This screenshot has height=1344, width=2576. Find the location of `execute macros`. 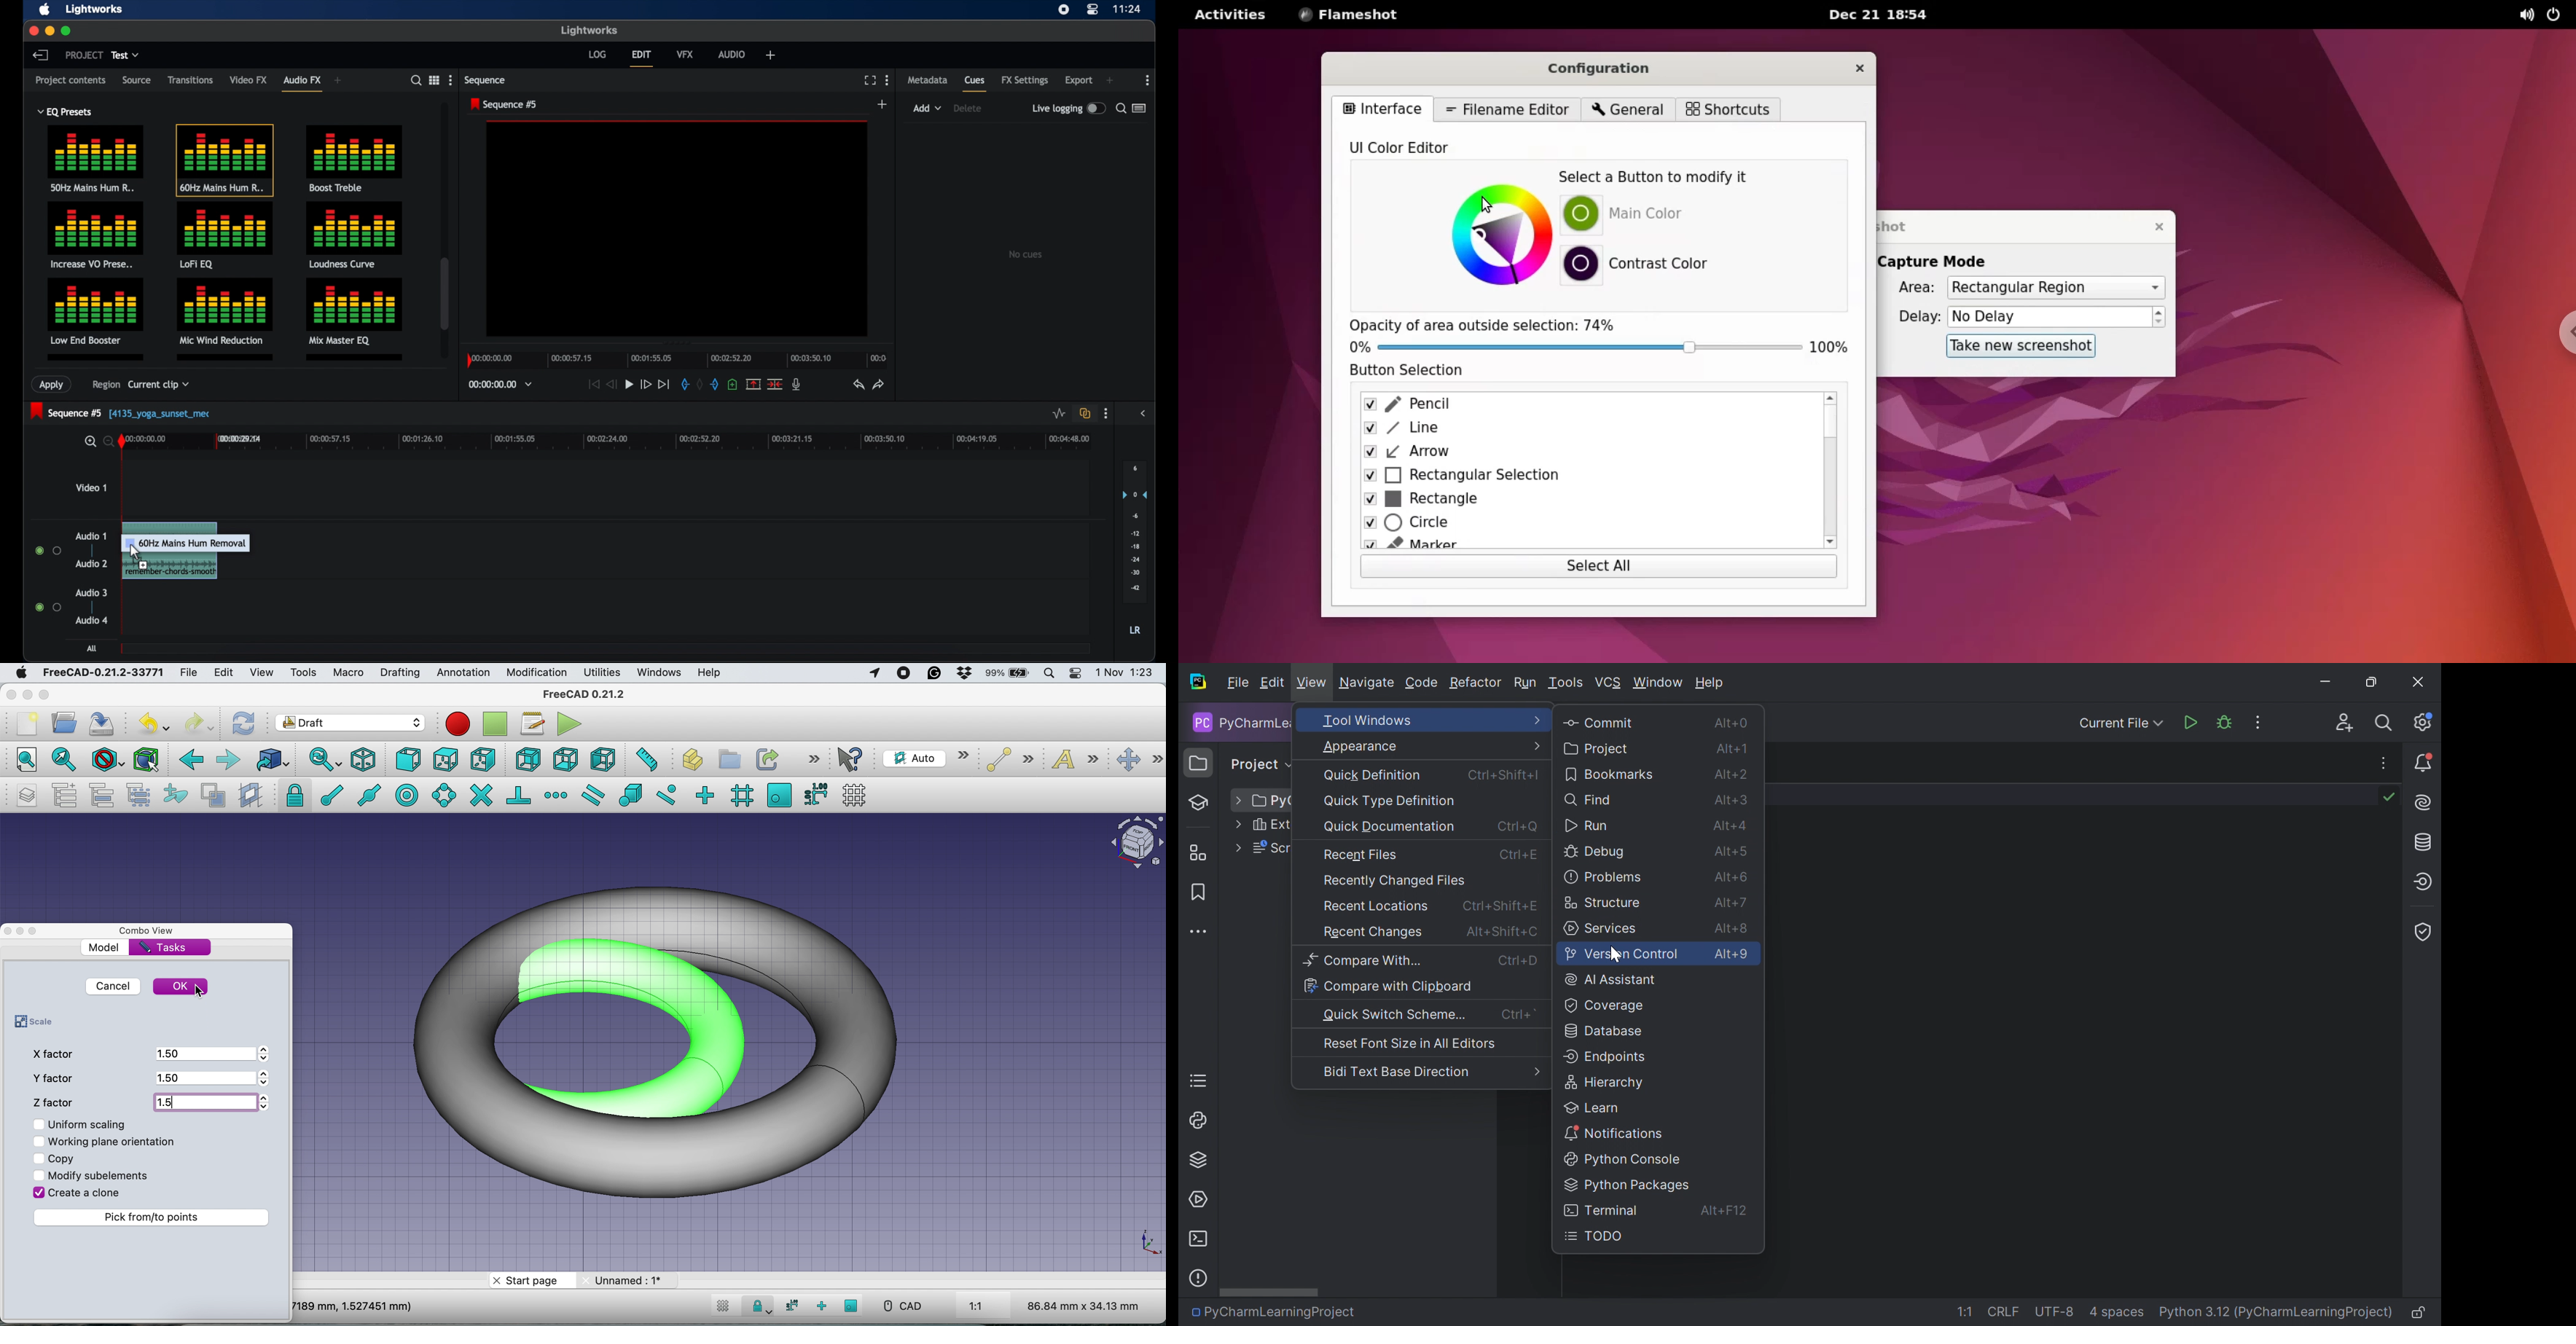

execute macros is located at coordinates (569, 724).